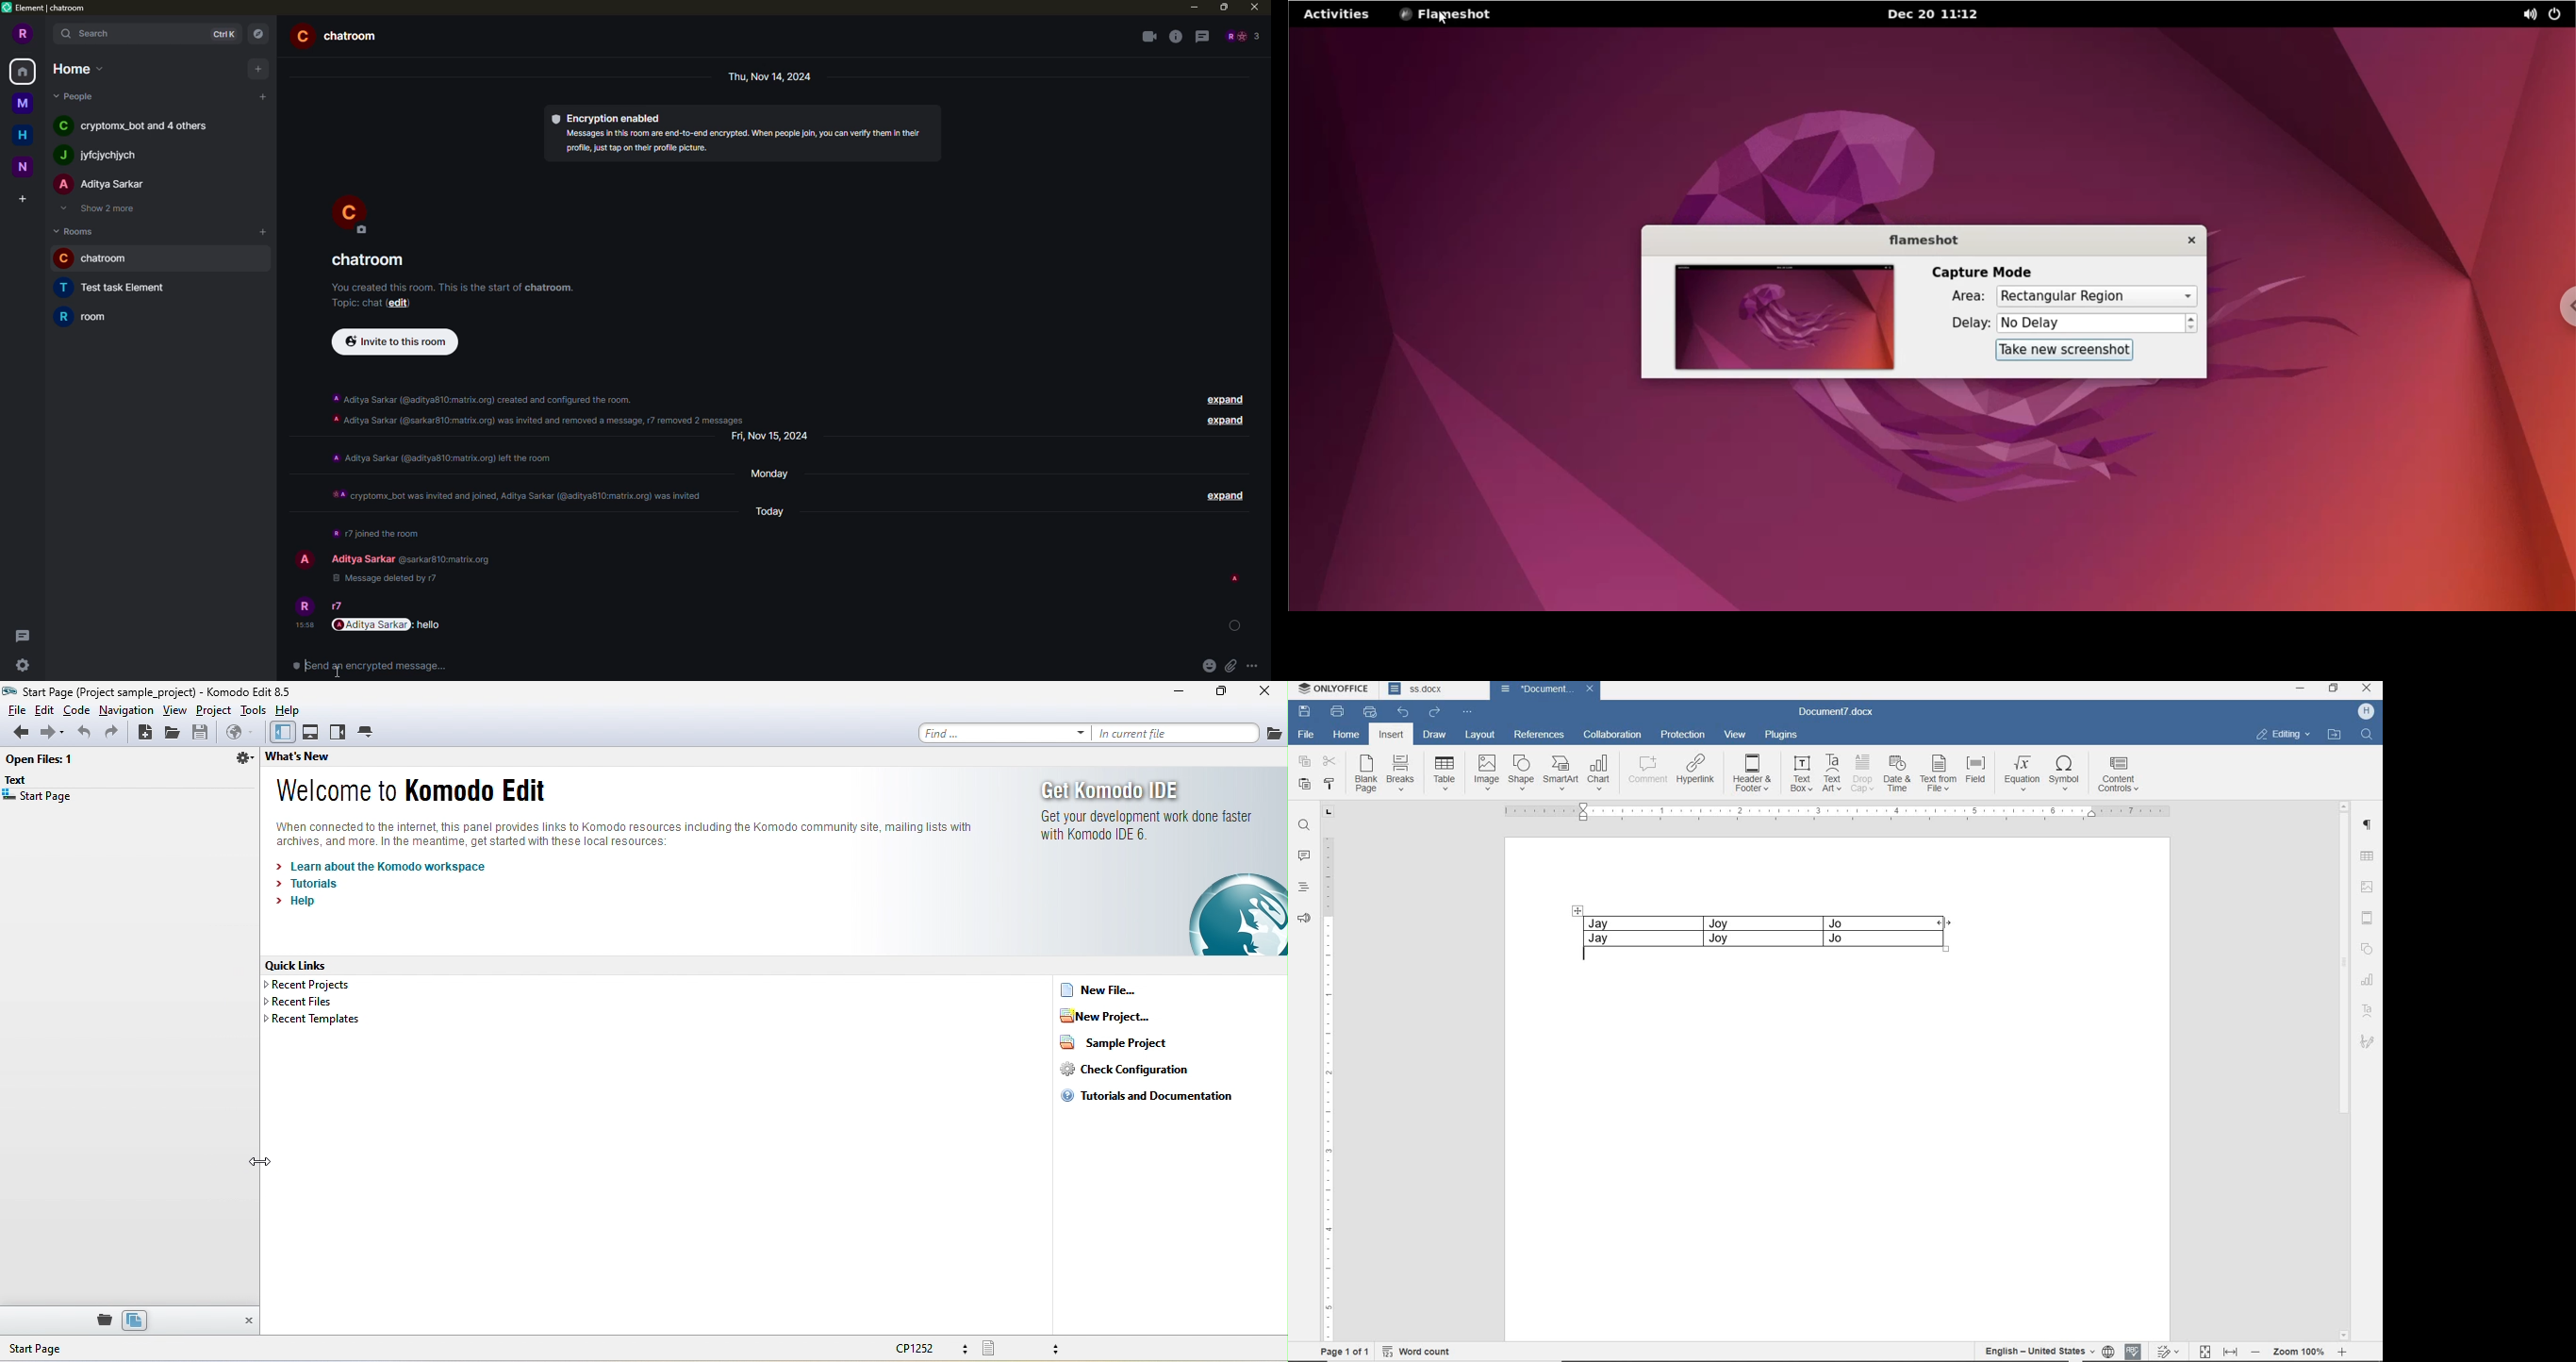  Describe the element at coordinates (1445, 774) in the screenshot. I see `TABLE` at that location.